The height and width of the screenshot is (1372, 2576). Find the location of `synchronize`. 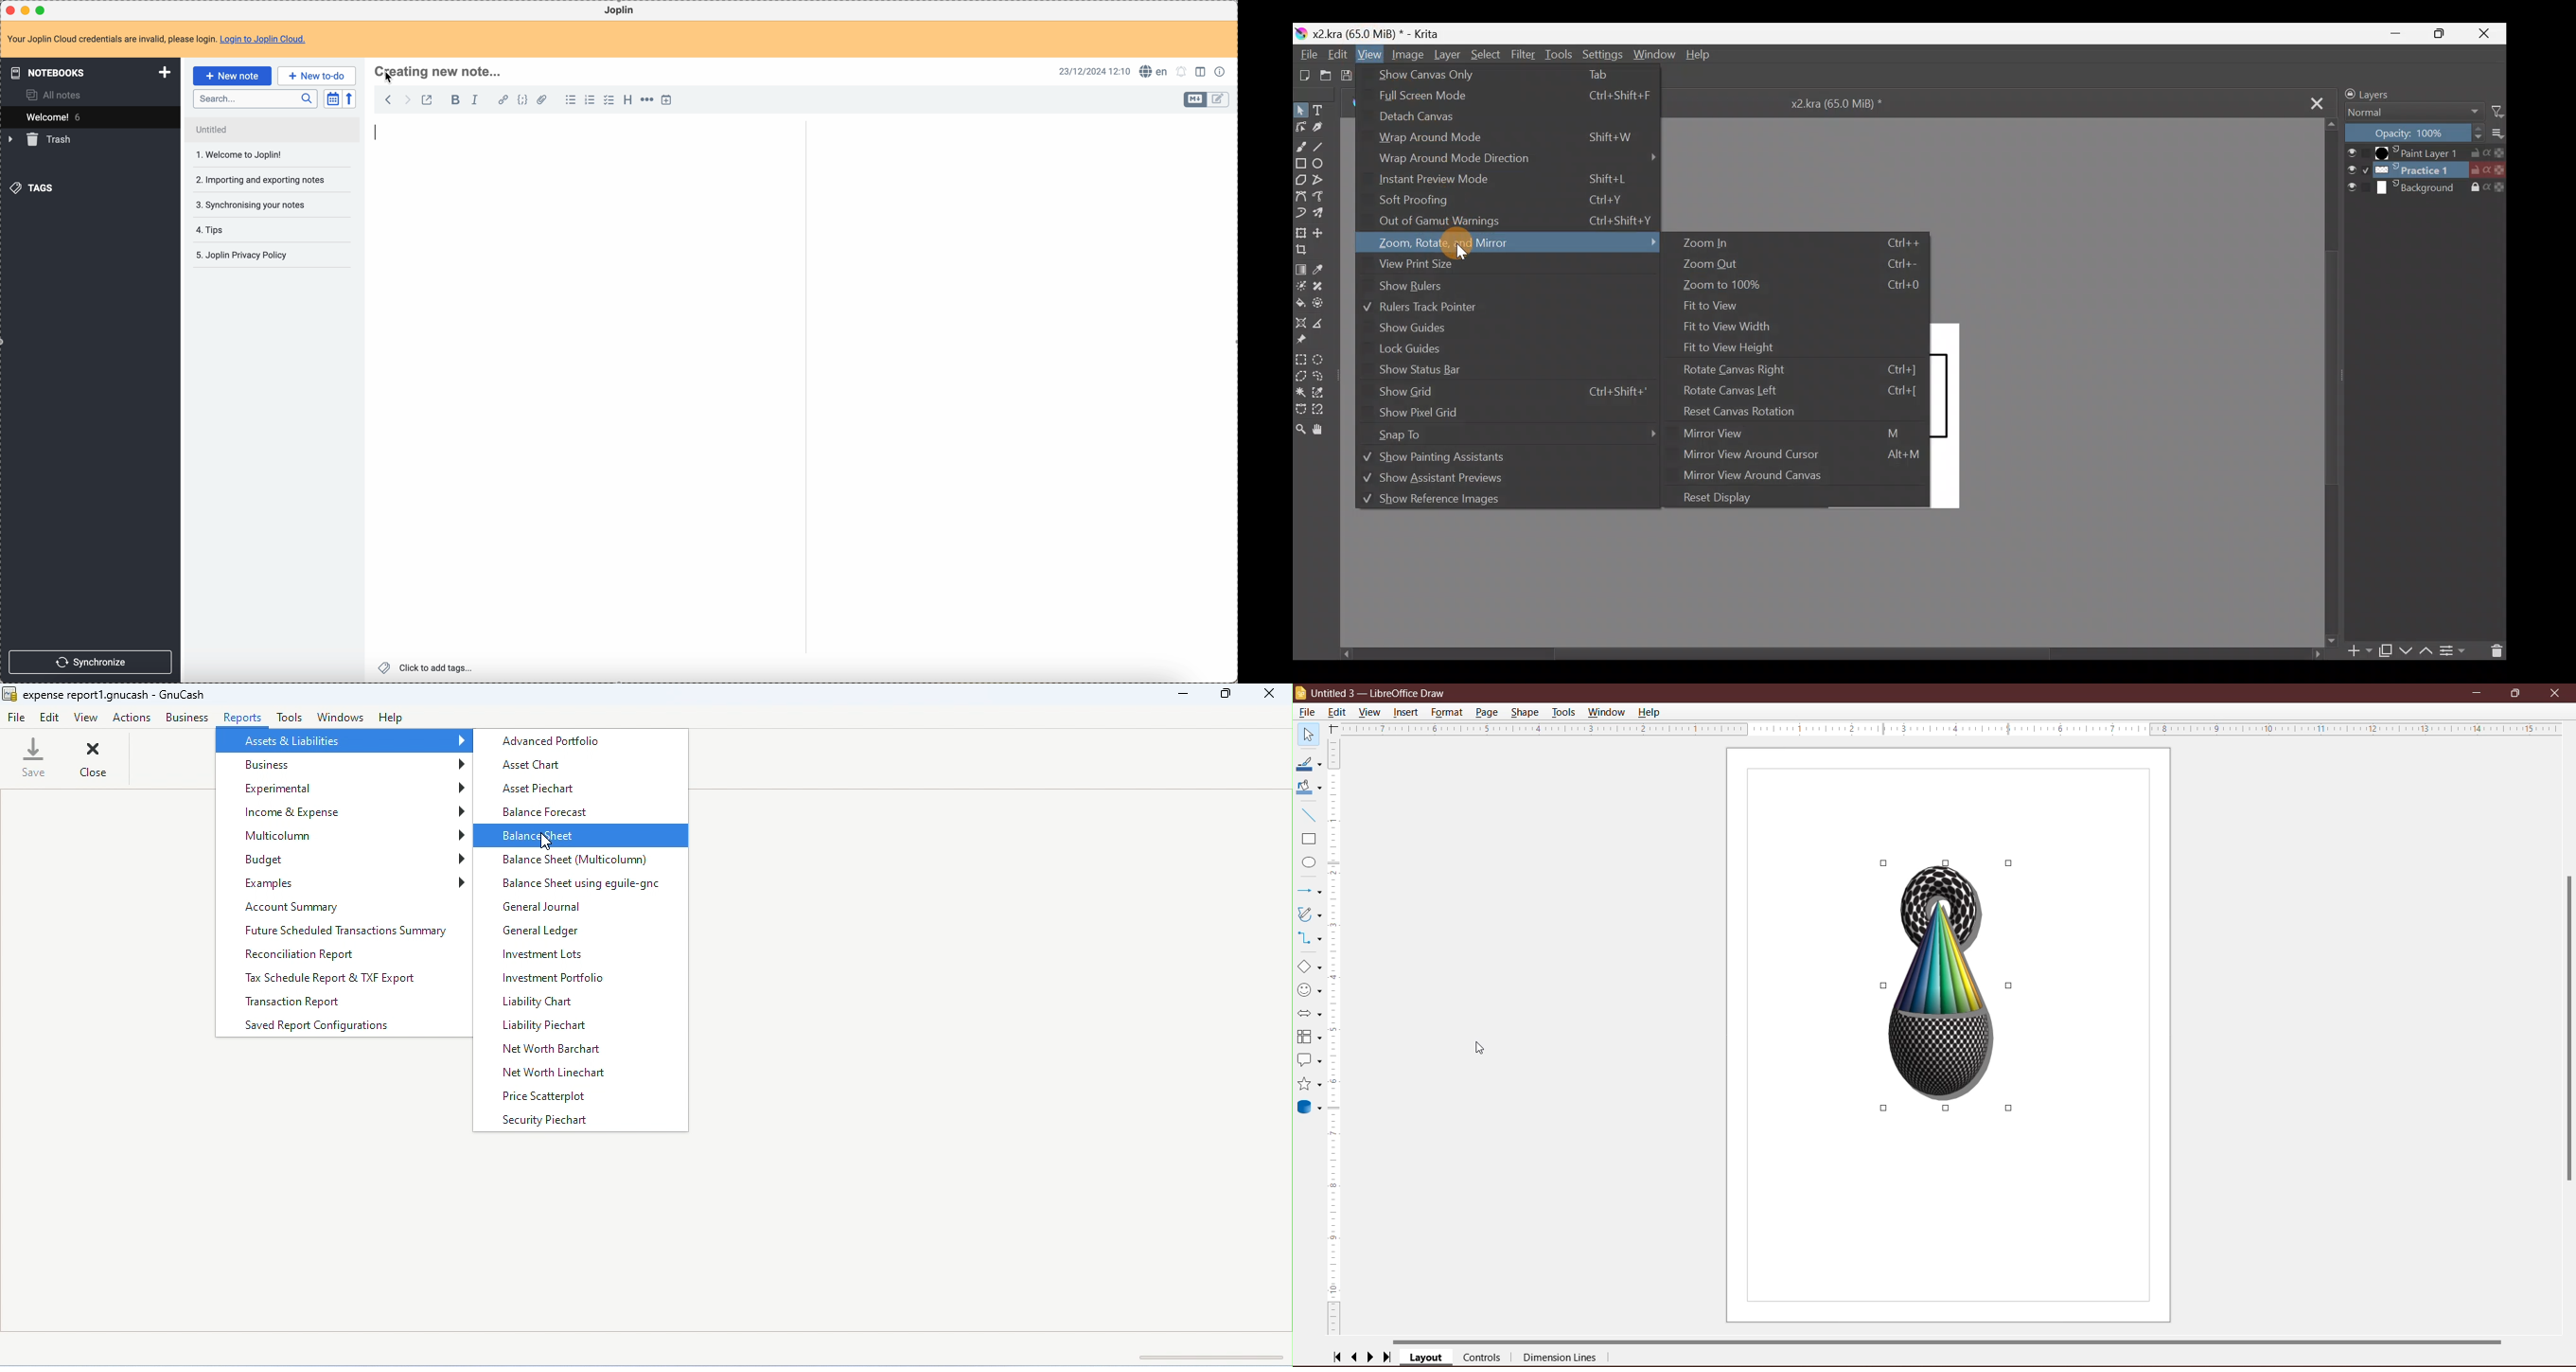

synchronize is located at coordinates (90, 661).